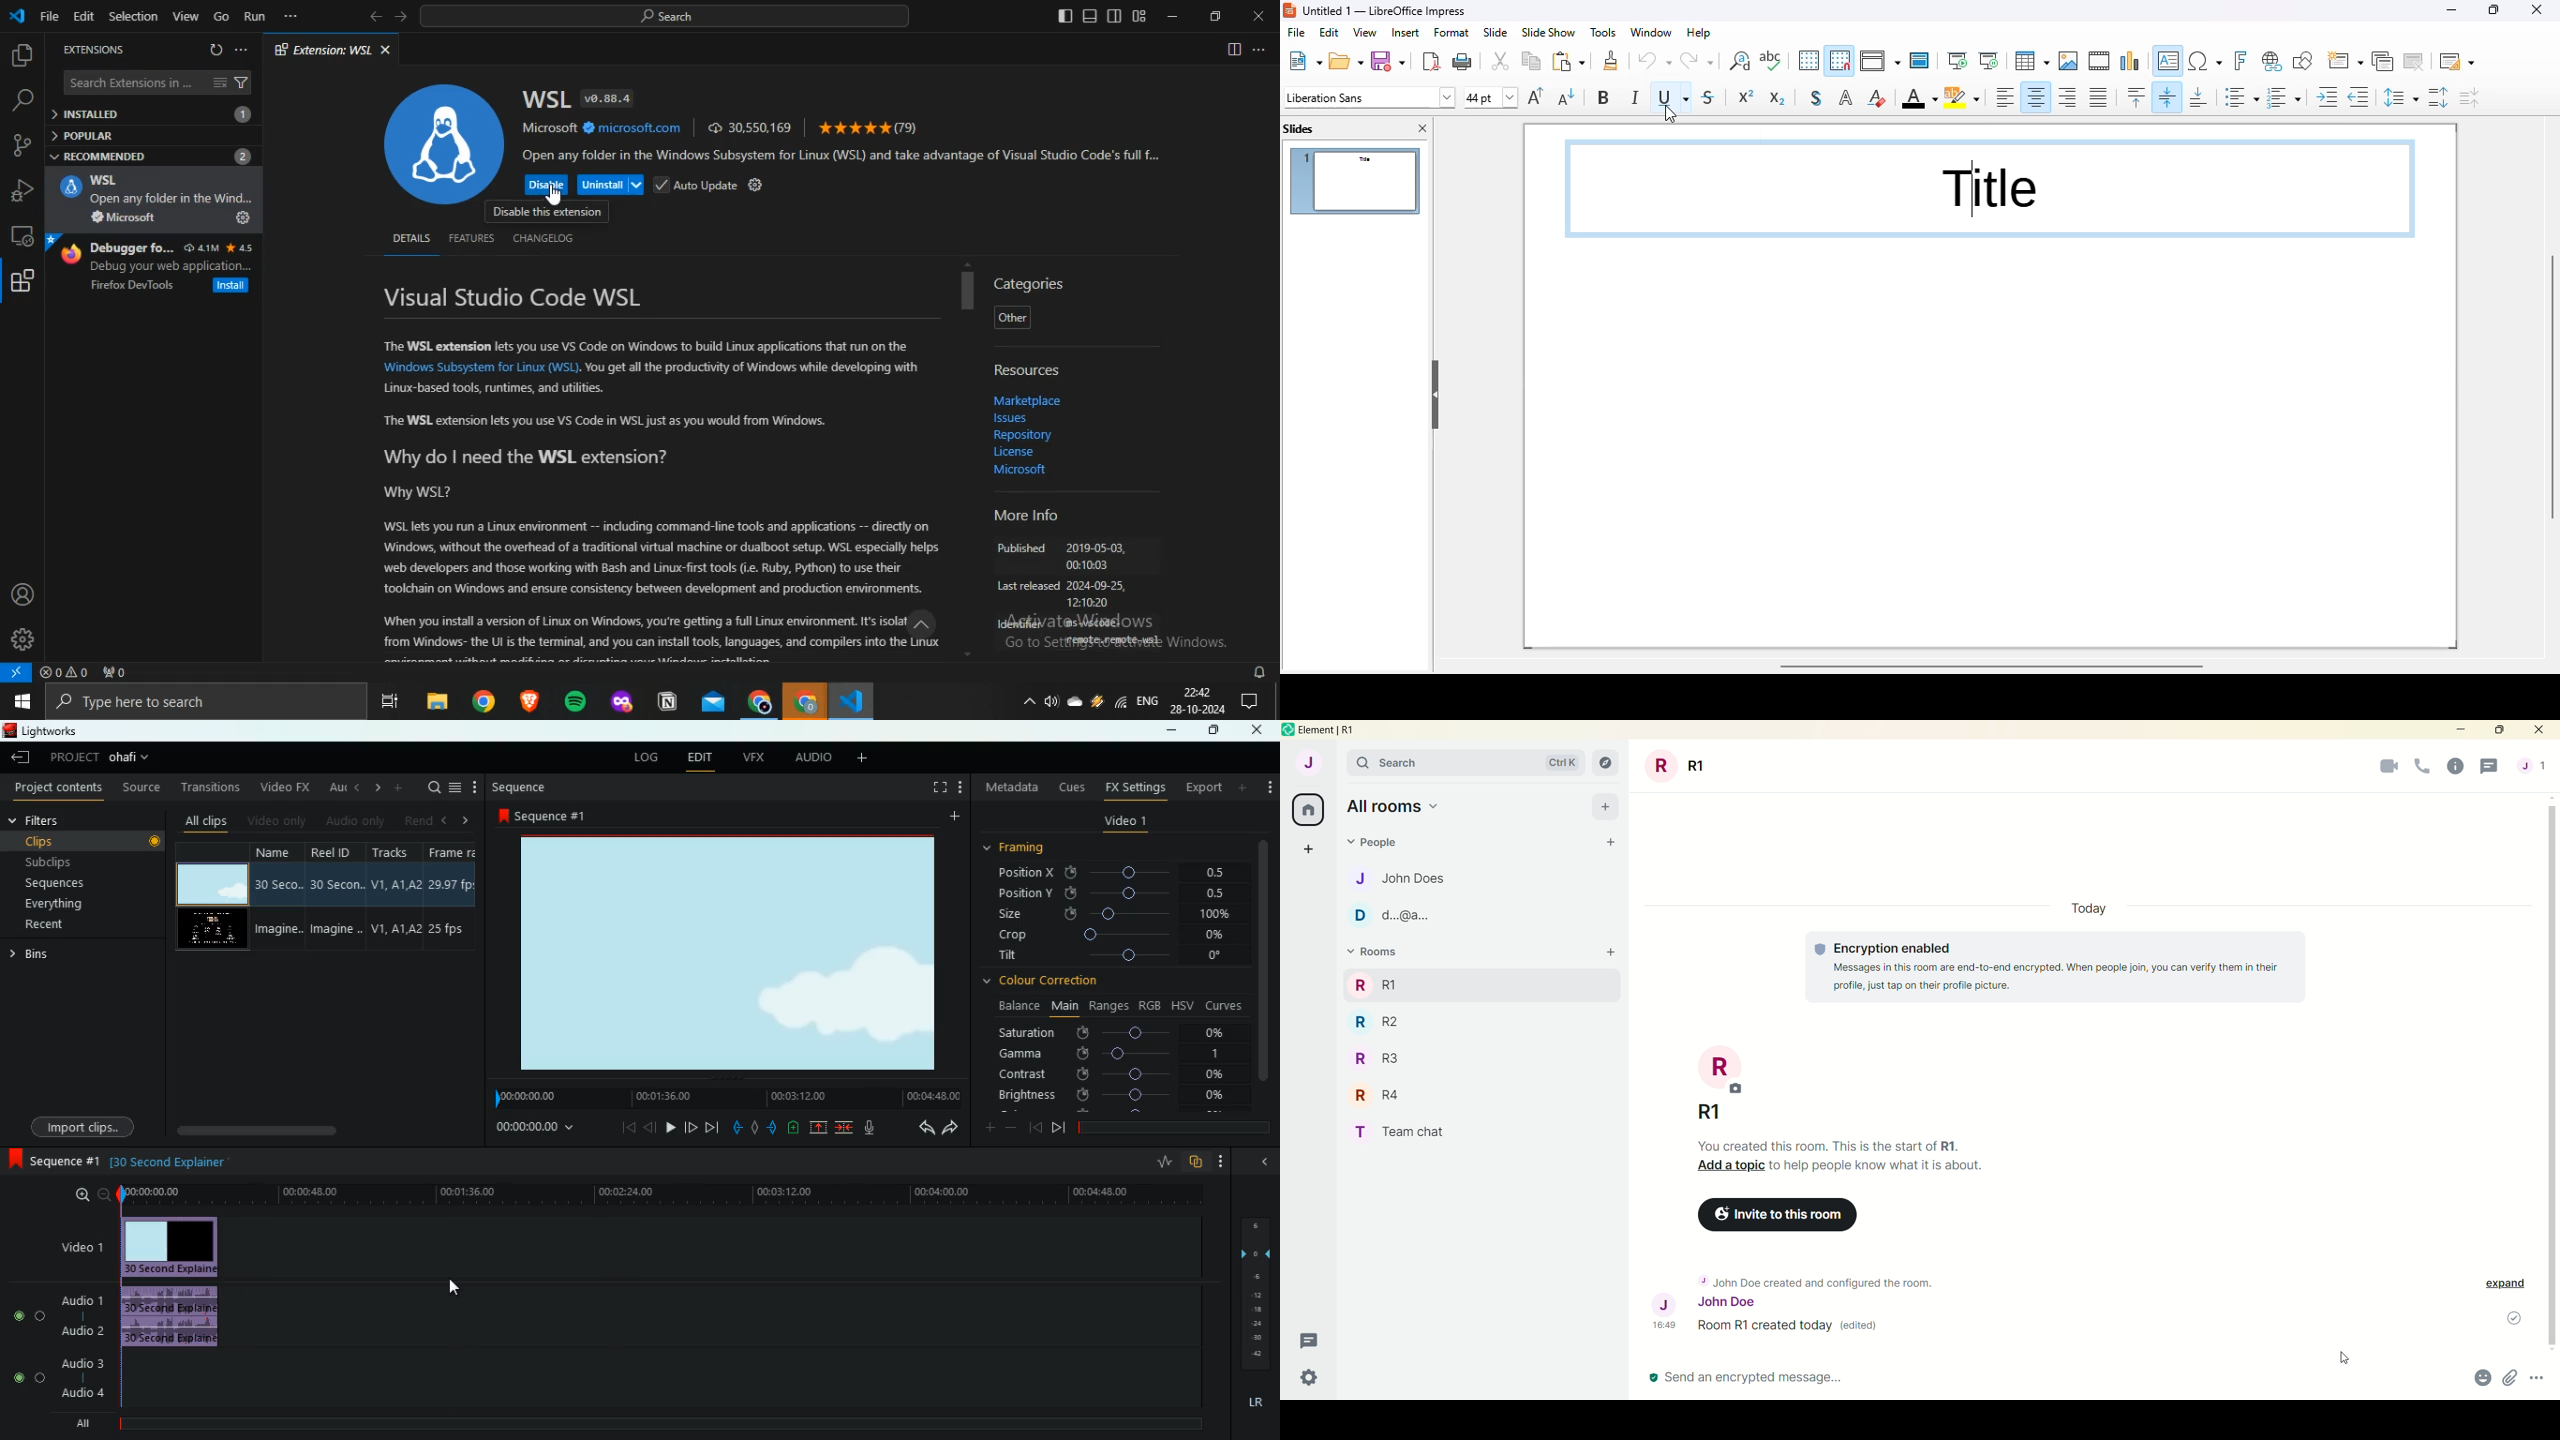  What do you see at coordinates (396, 930) in the screenshot?
I see `V1, A1, A2` at bounding box center [396, 930].